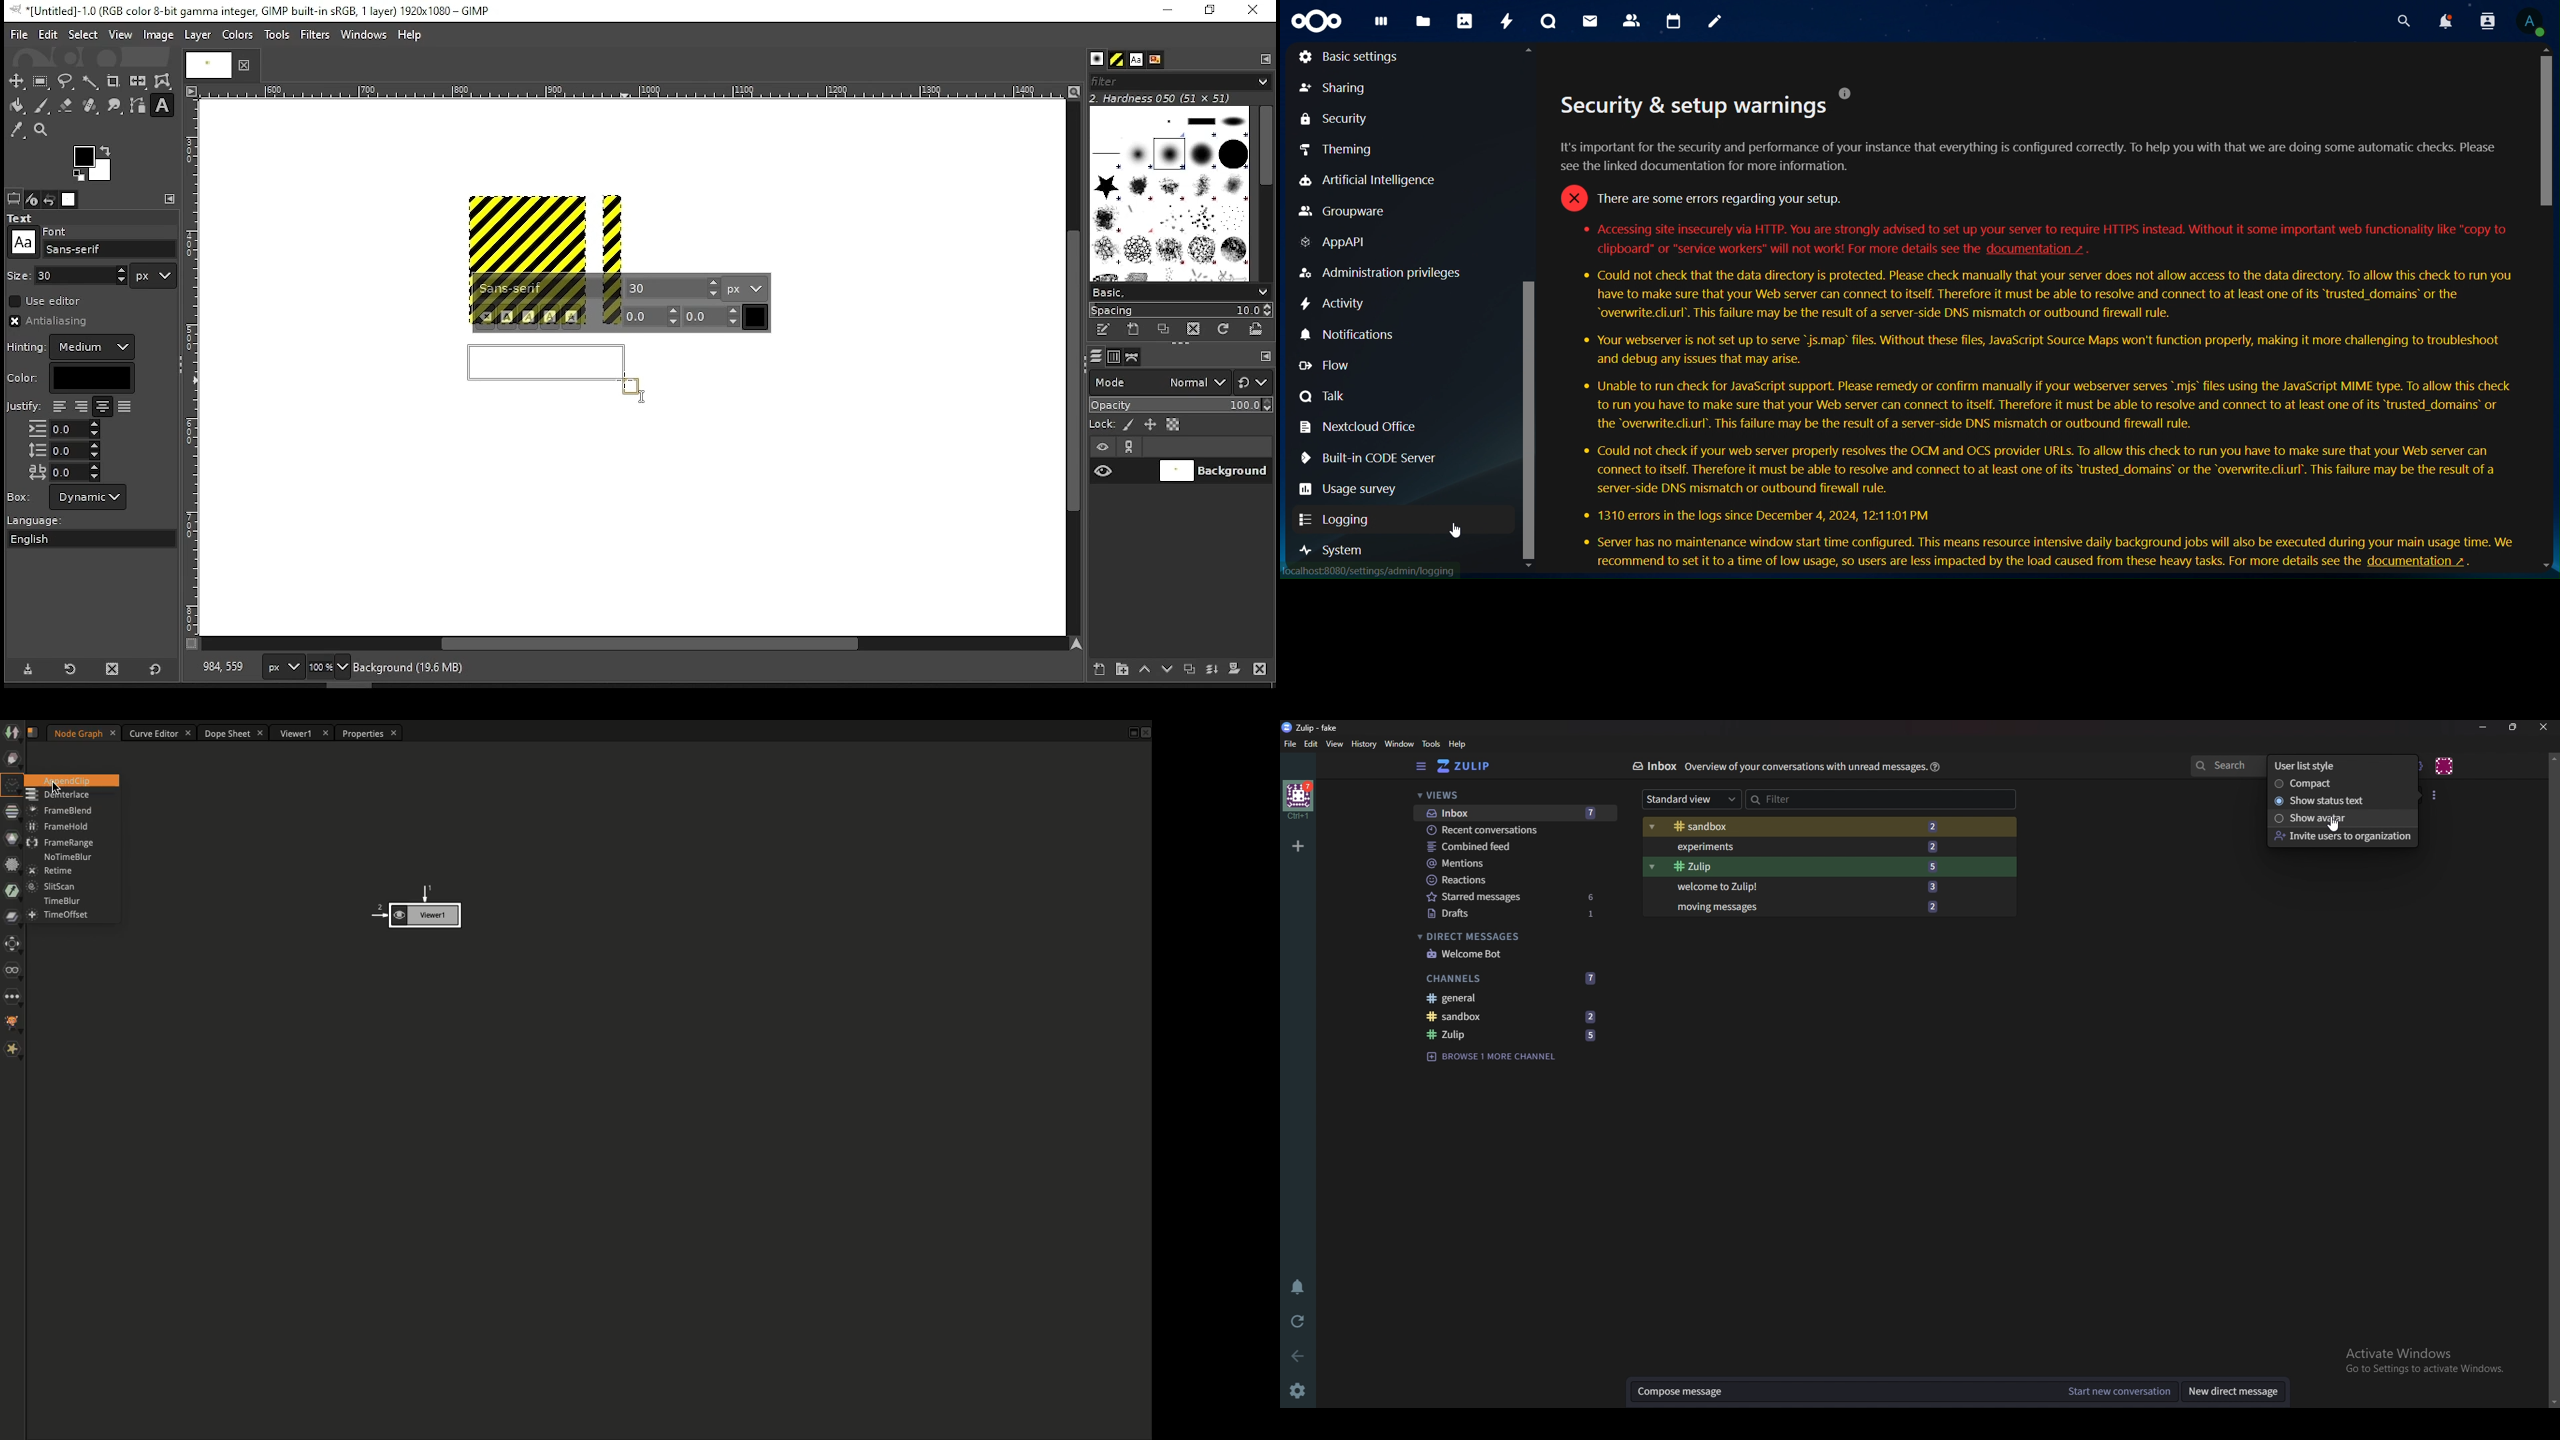 This screenshot has height=1456, width=2576. Describe the element at coordinates (1517, 863) in the screenshot. I see `Mentions` at that location.